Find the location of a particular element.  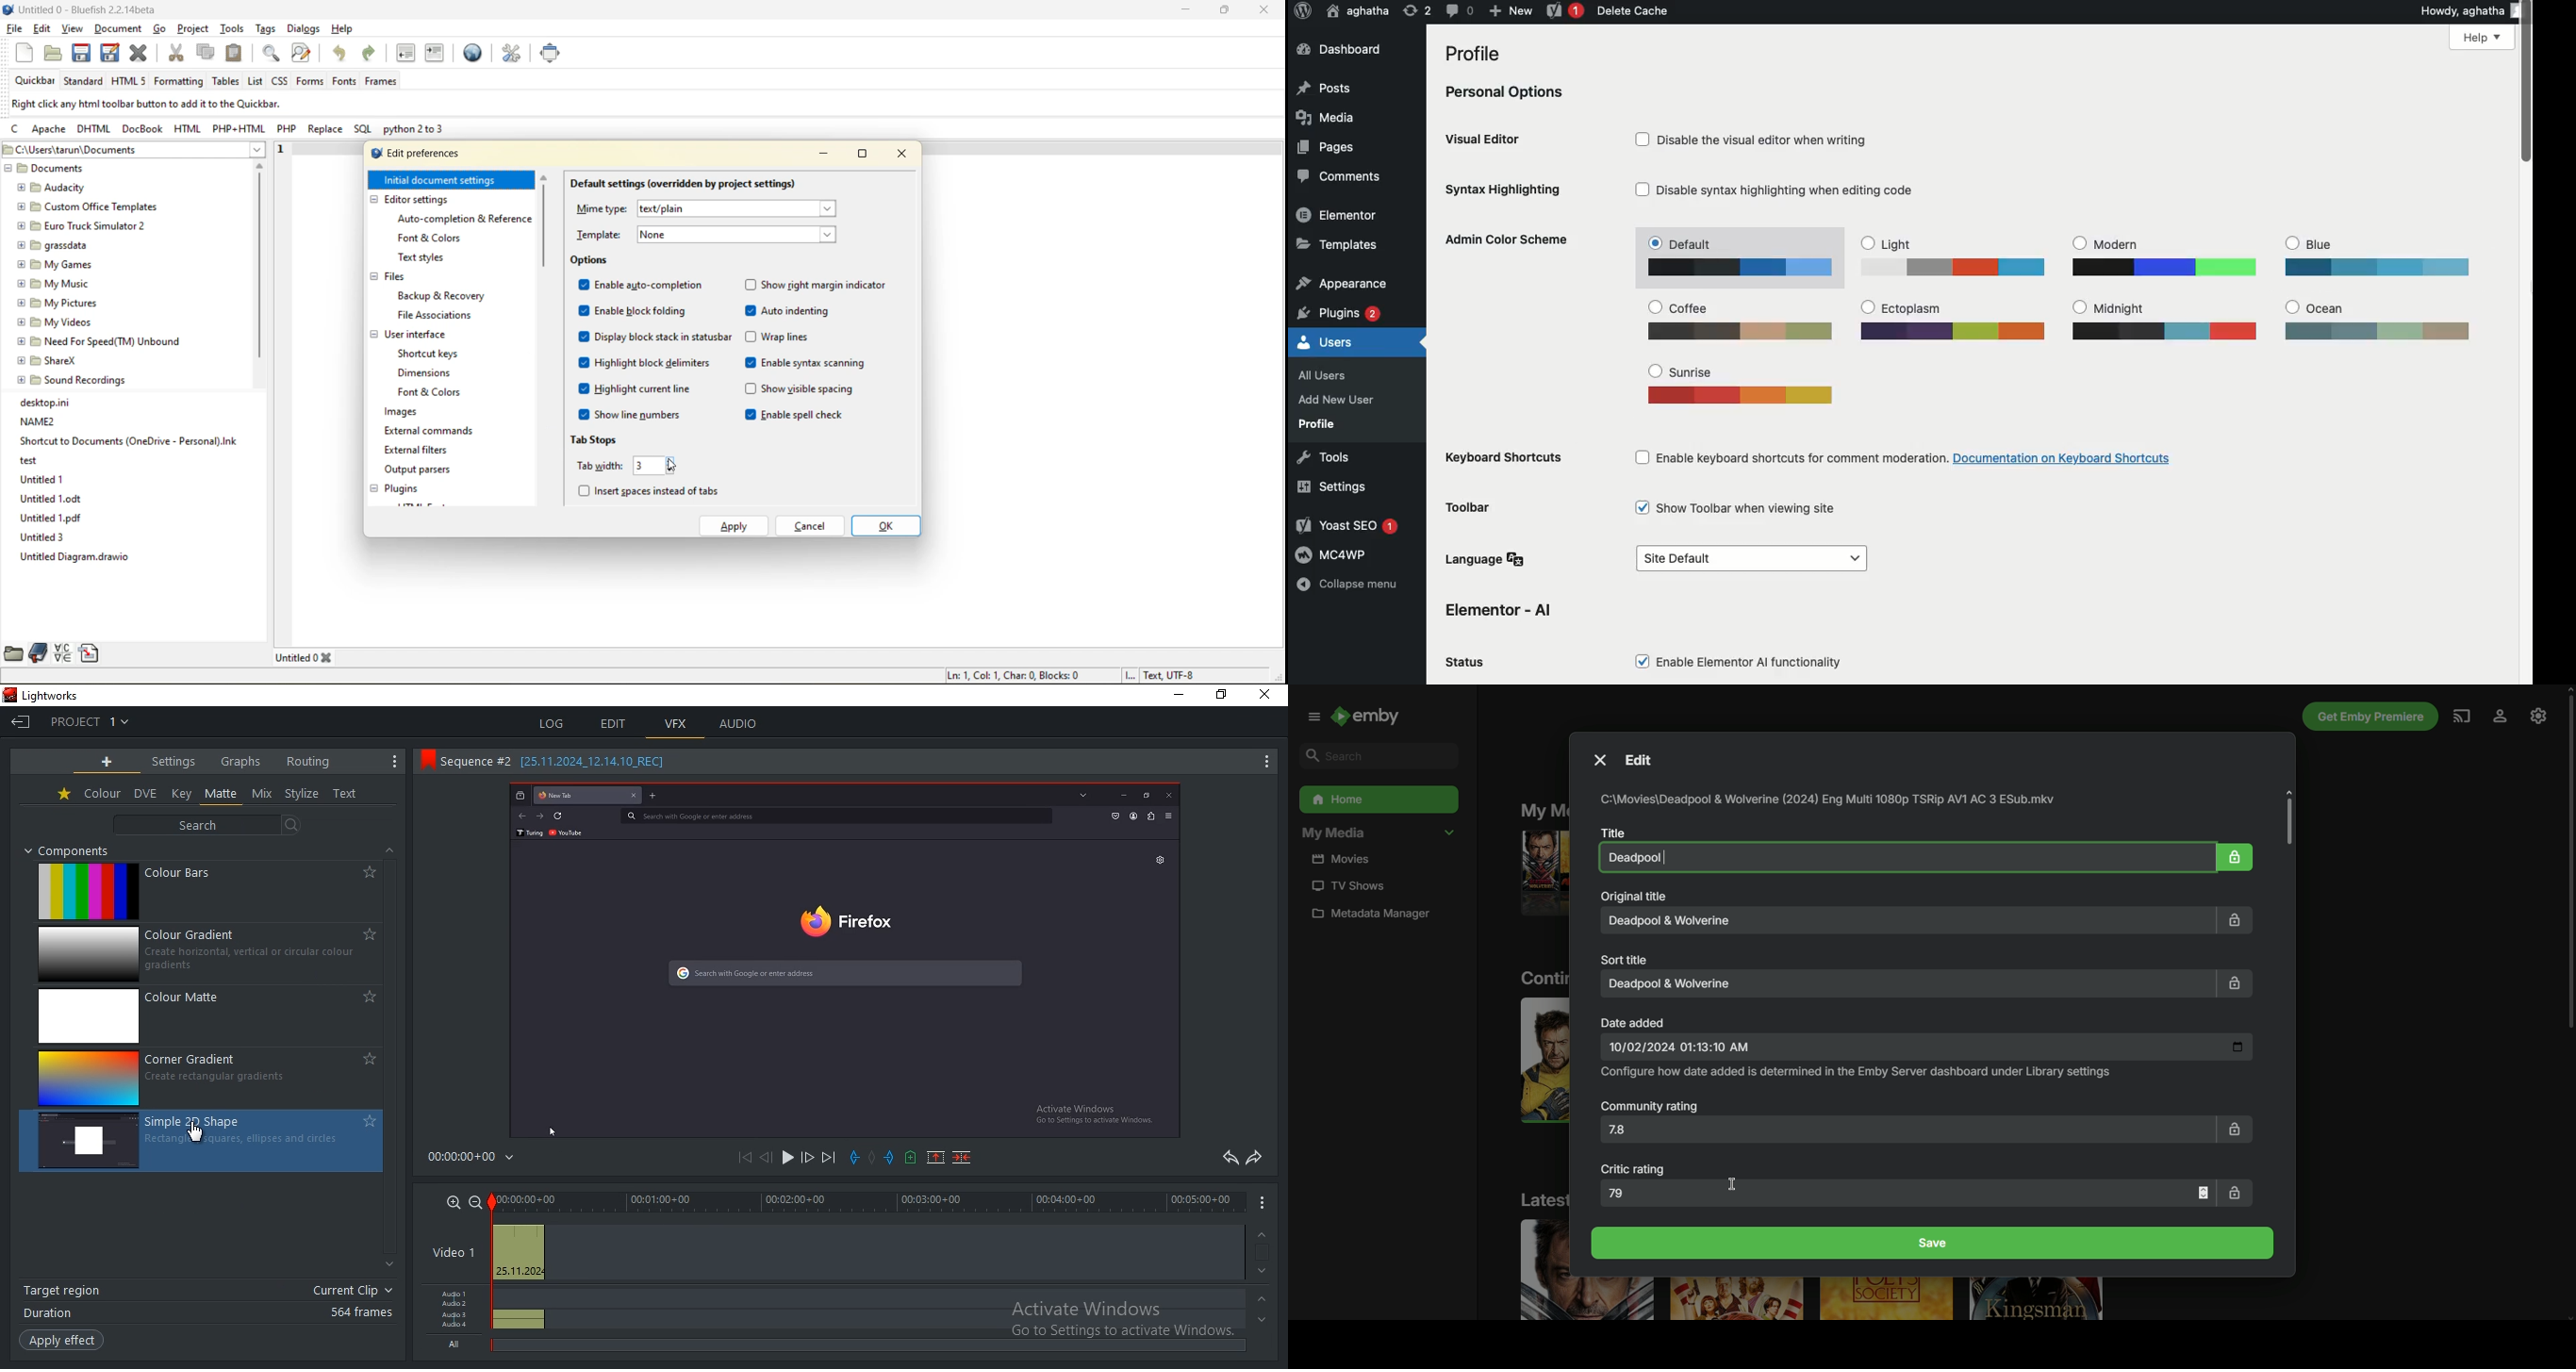

options is located at coordinates (1266, 1202).